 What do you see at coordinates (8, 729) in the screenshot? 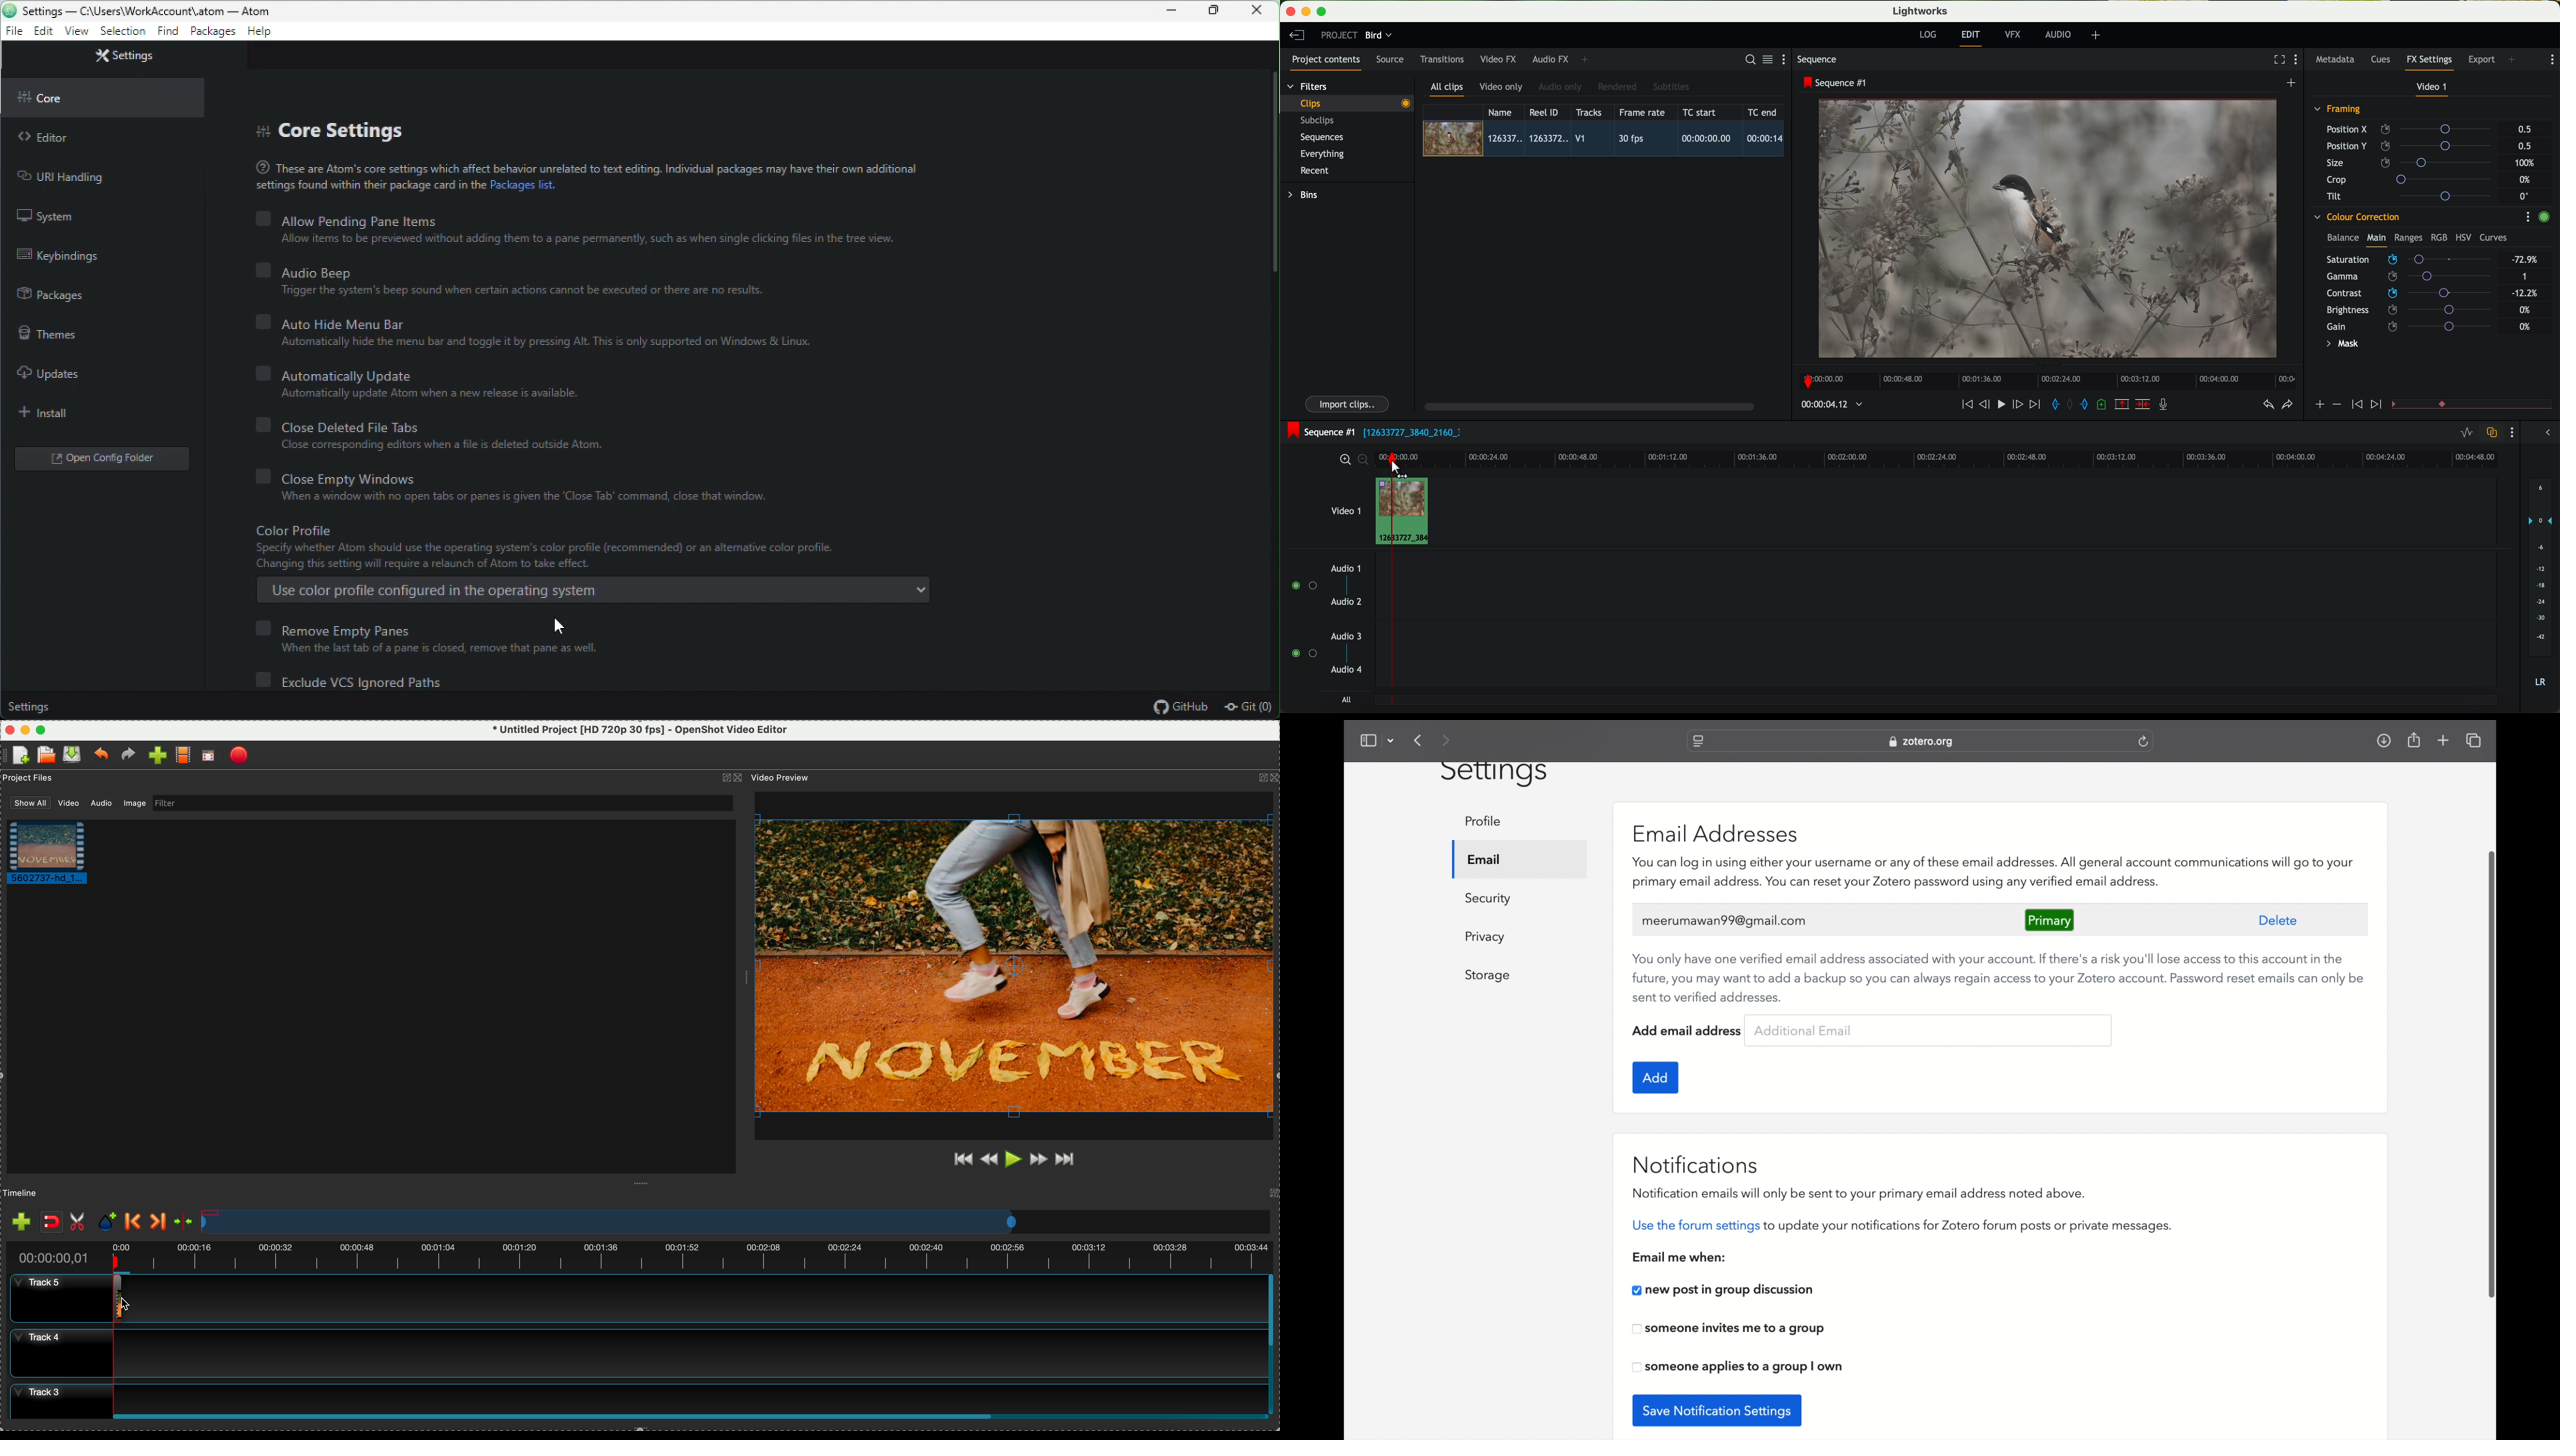
I see `Close` at bounding box center [8, 729].